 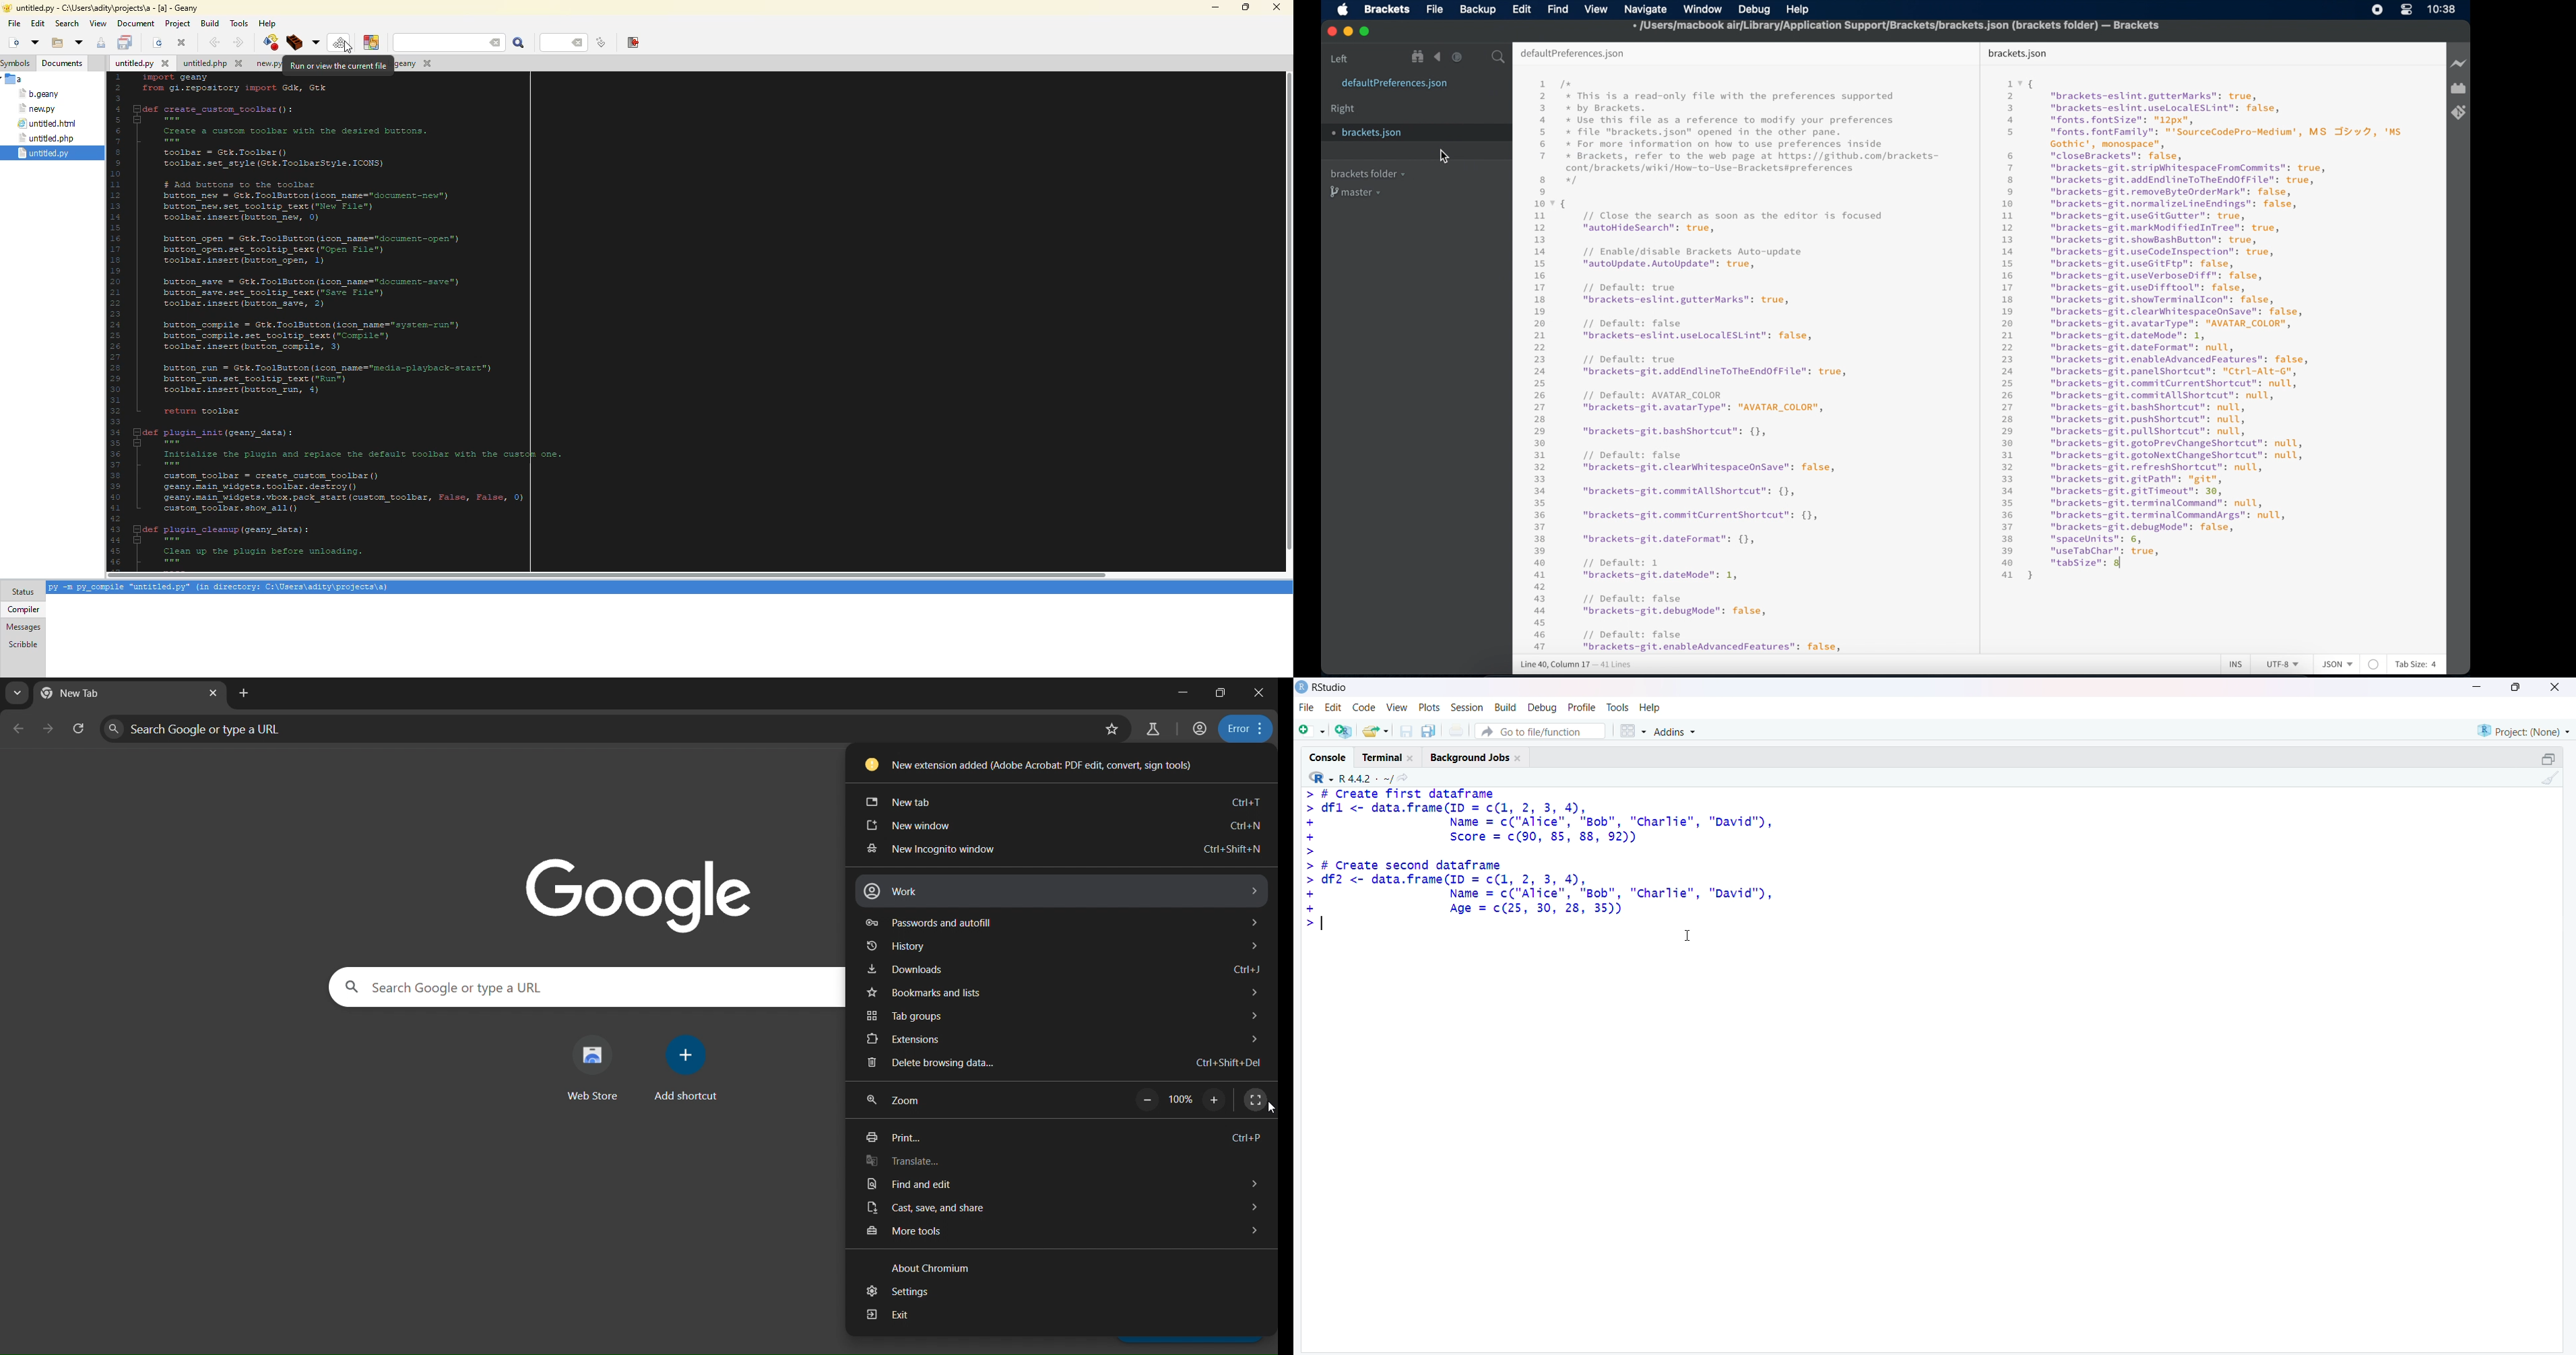 What do you see at coordinates (1384, 758) in the screenshot?
I see `Terminal` at bounding box center [1384, 758].